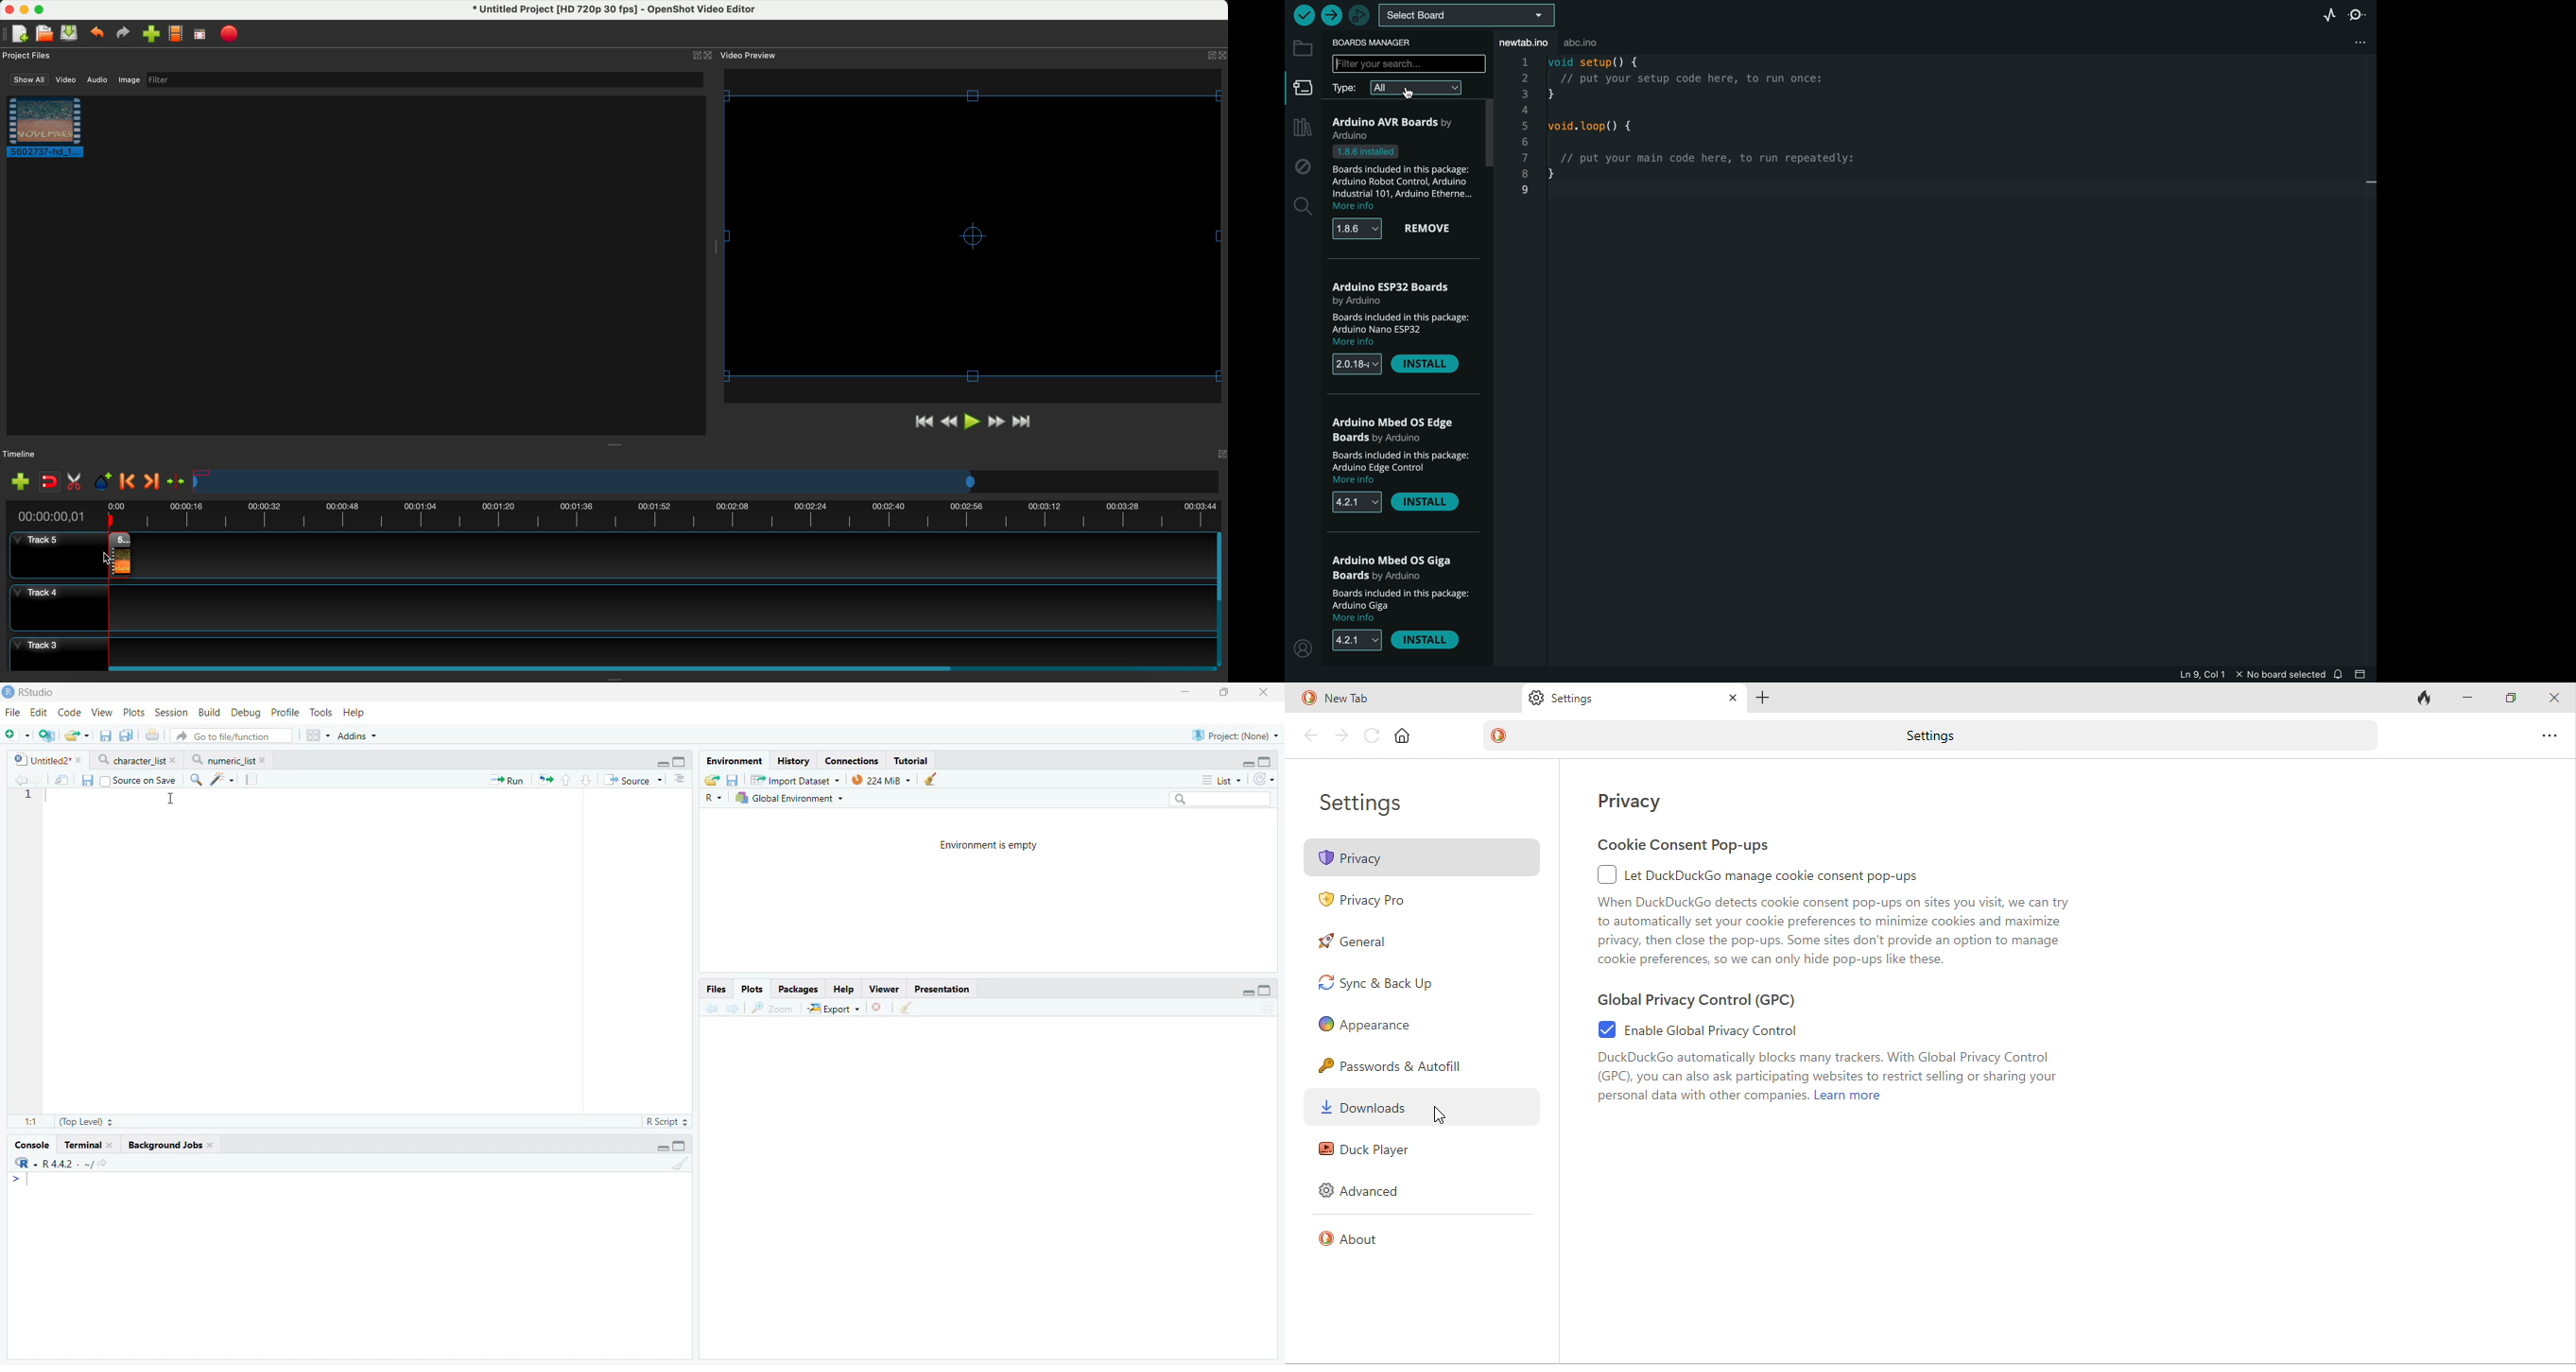 The image size is (2576, 1372). I want to click on Addins, so click(355, 737).